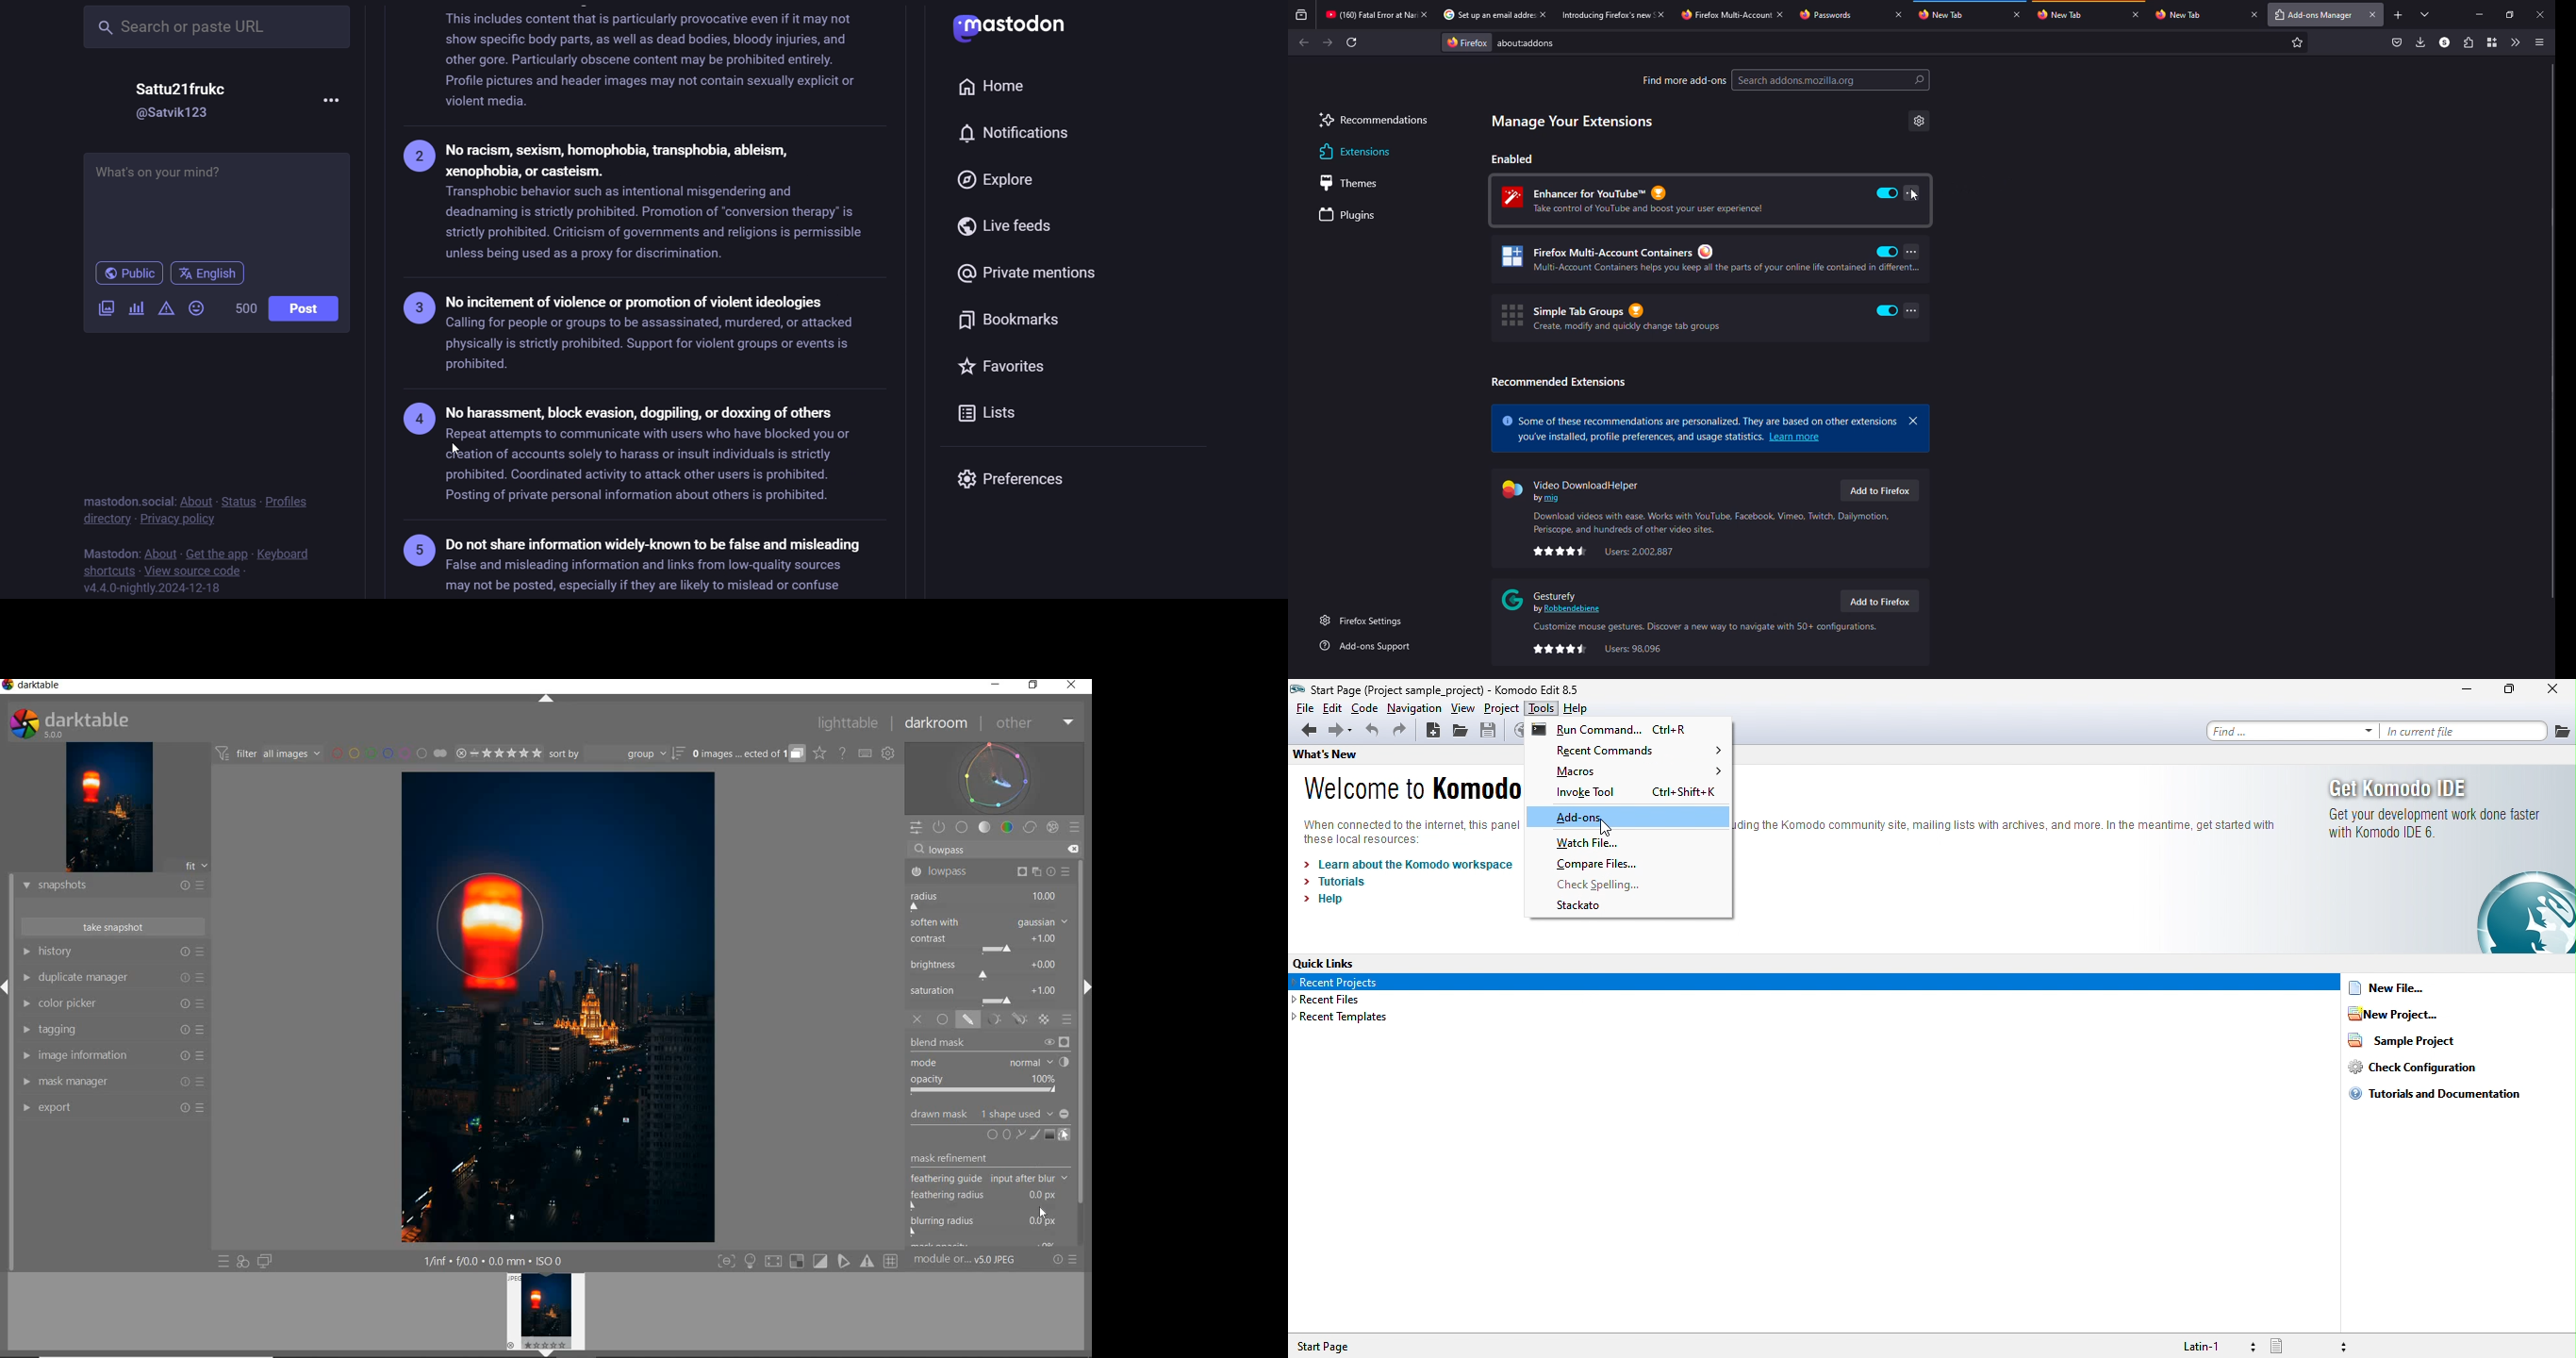 The height and width of the screenshot is (1372, 2576). Describe the element at coordinates (1015, 479) in the screenshot. I see `preferences` at that location.